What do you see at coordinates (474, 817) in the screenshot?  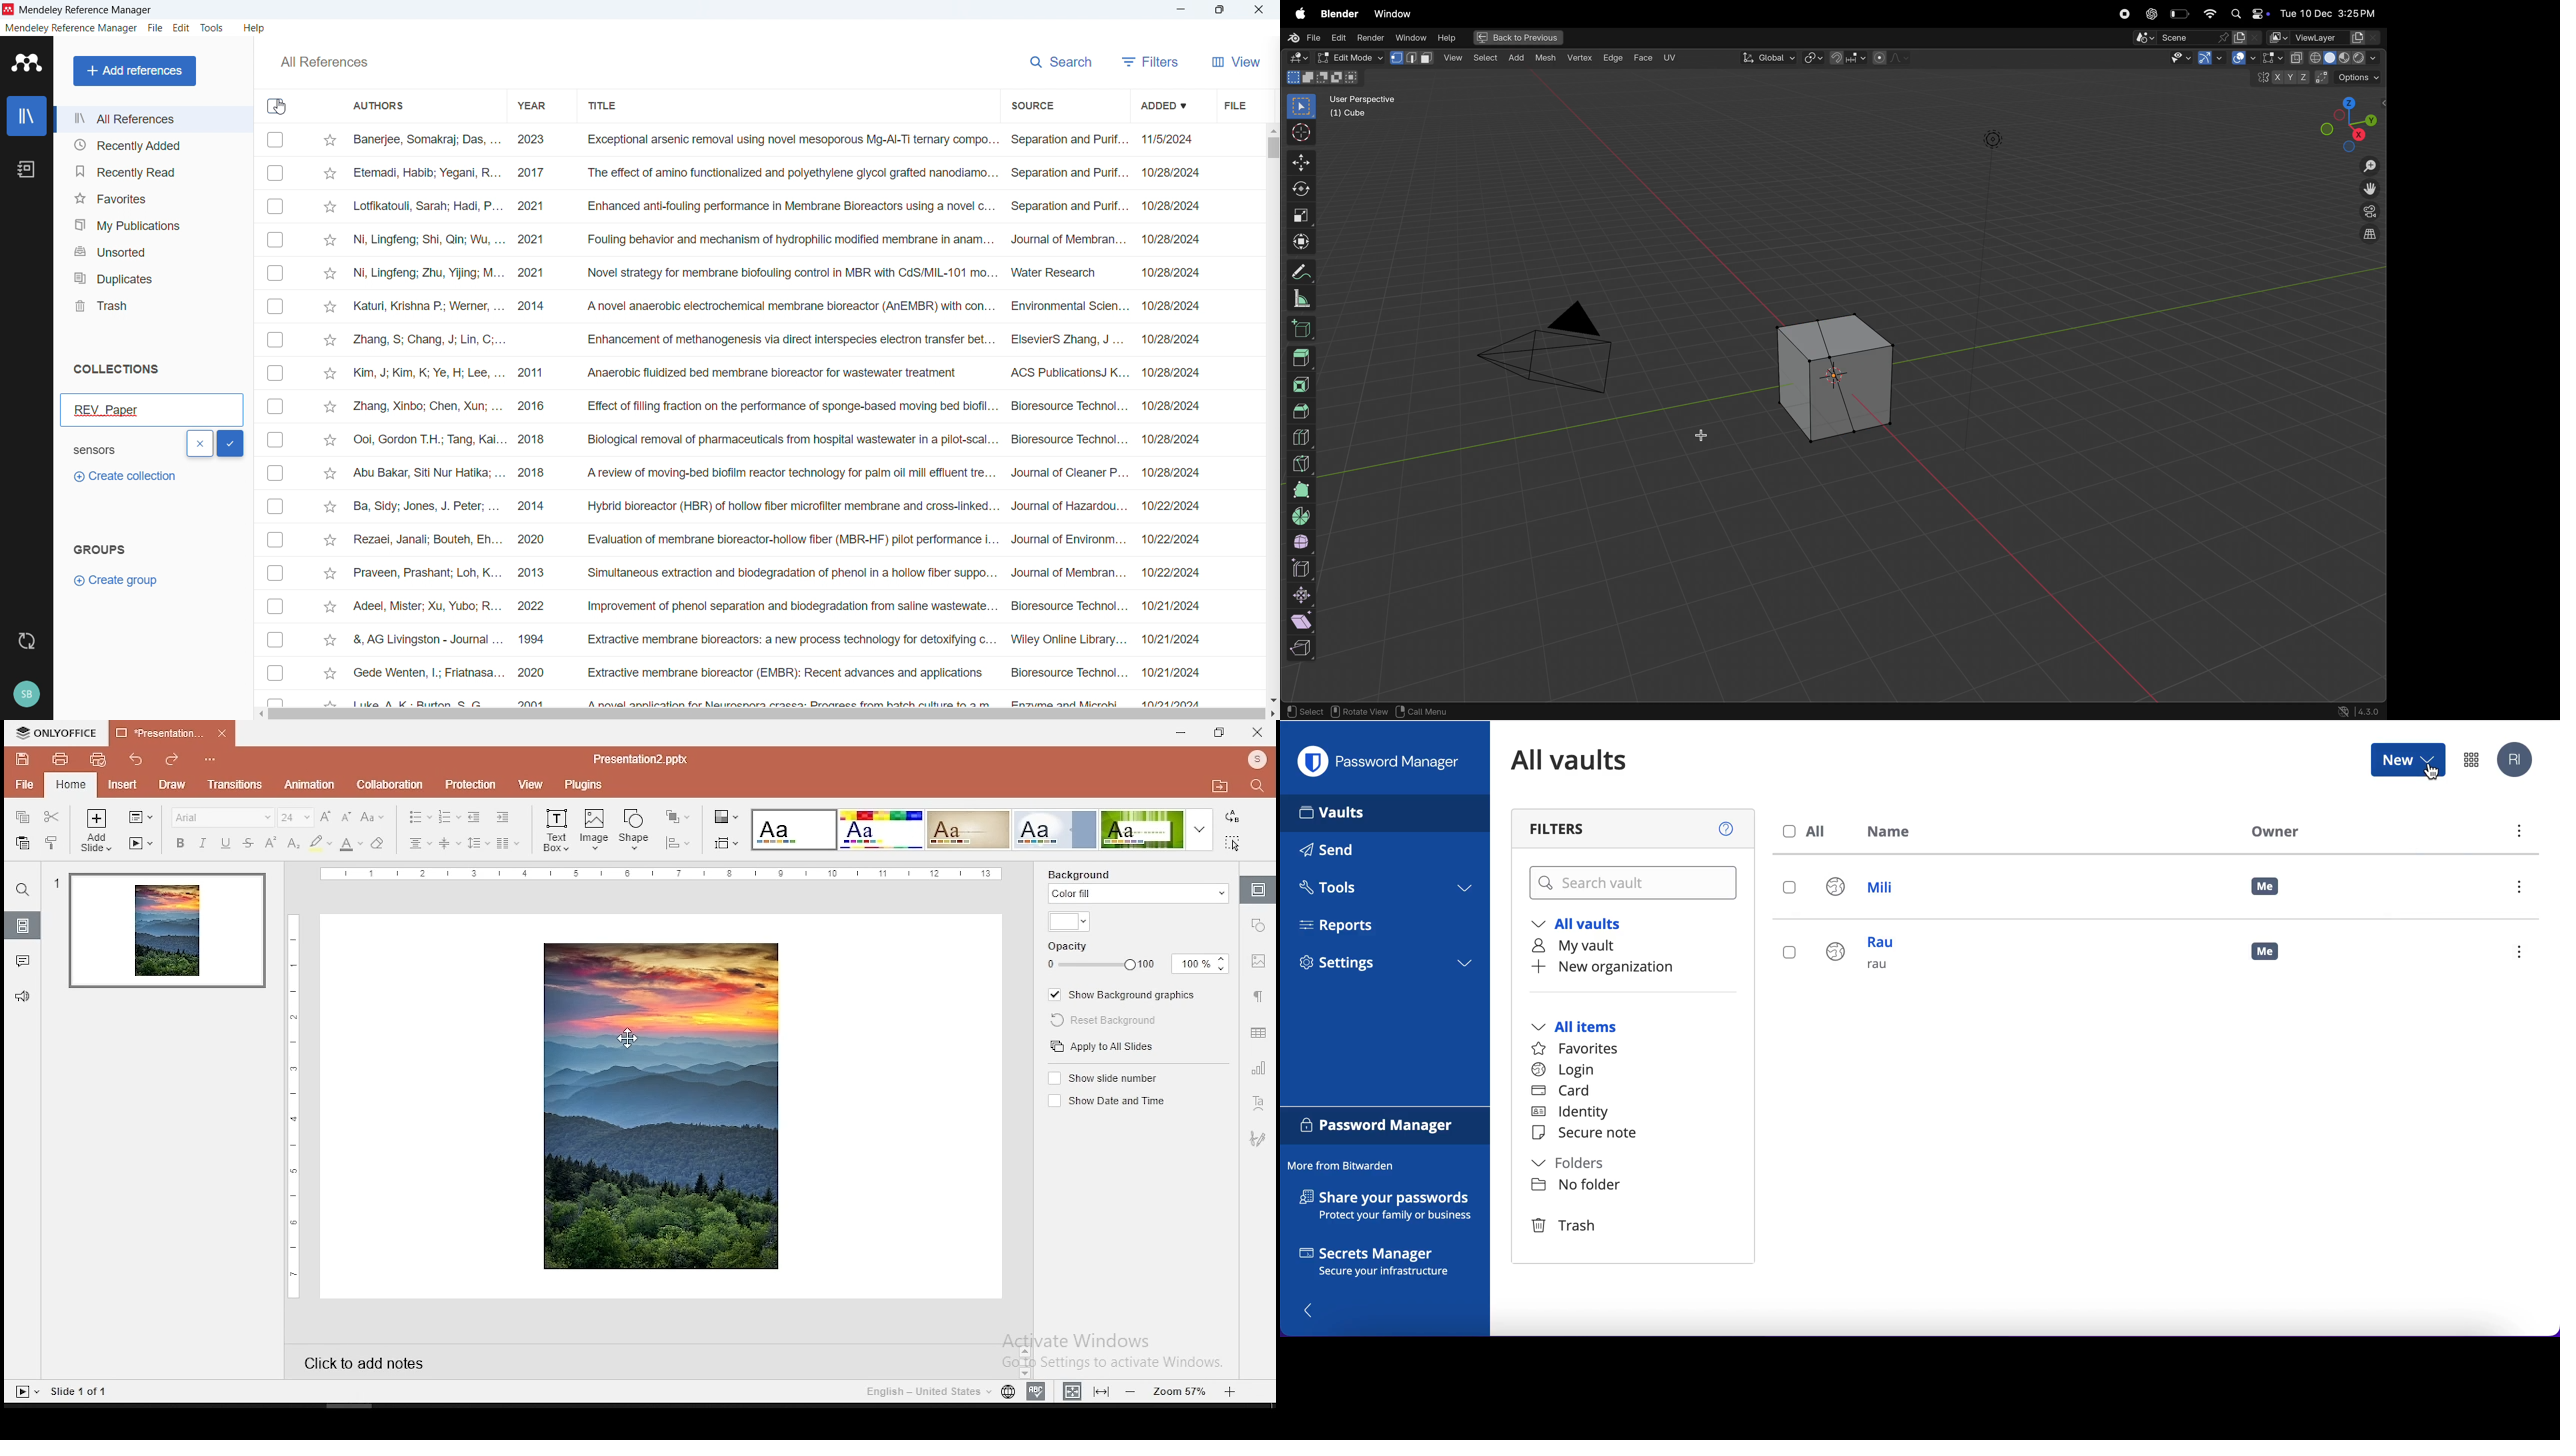 I see `decrease indent` at bounding box center [474, 817].